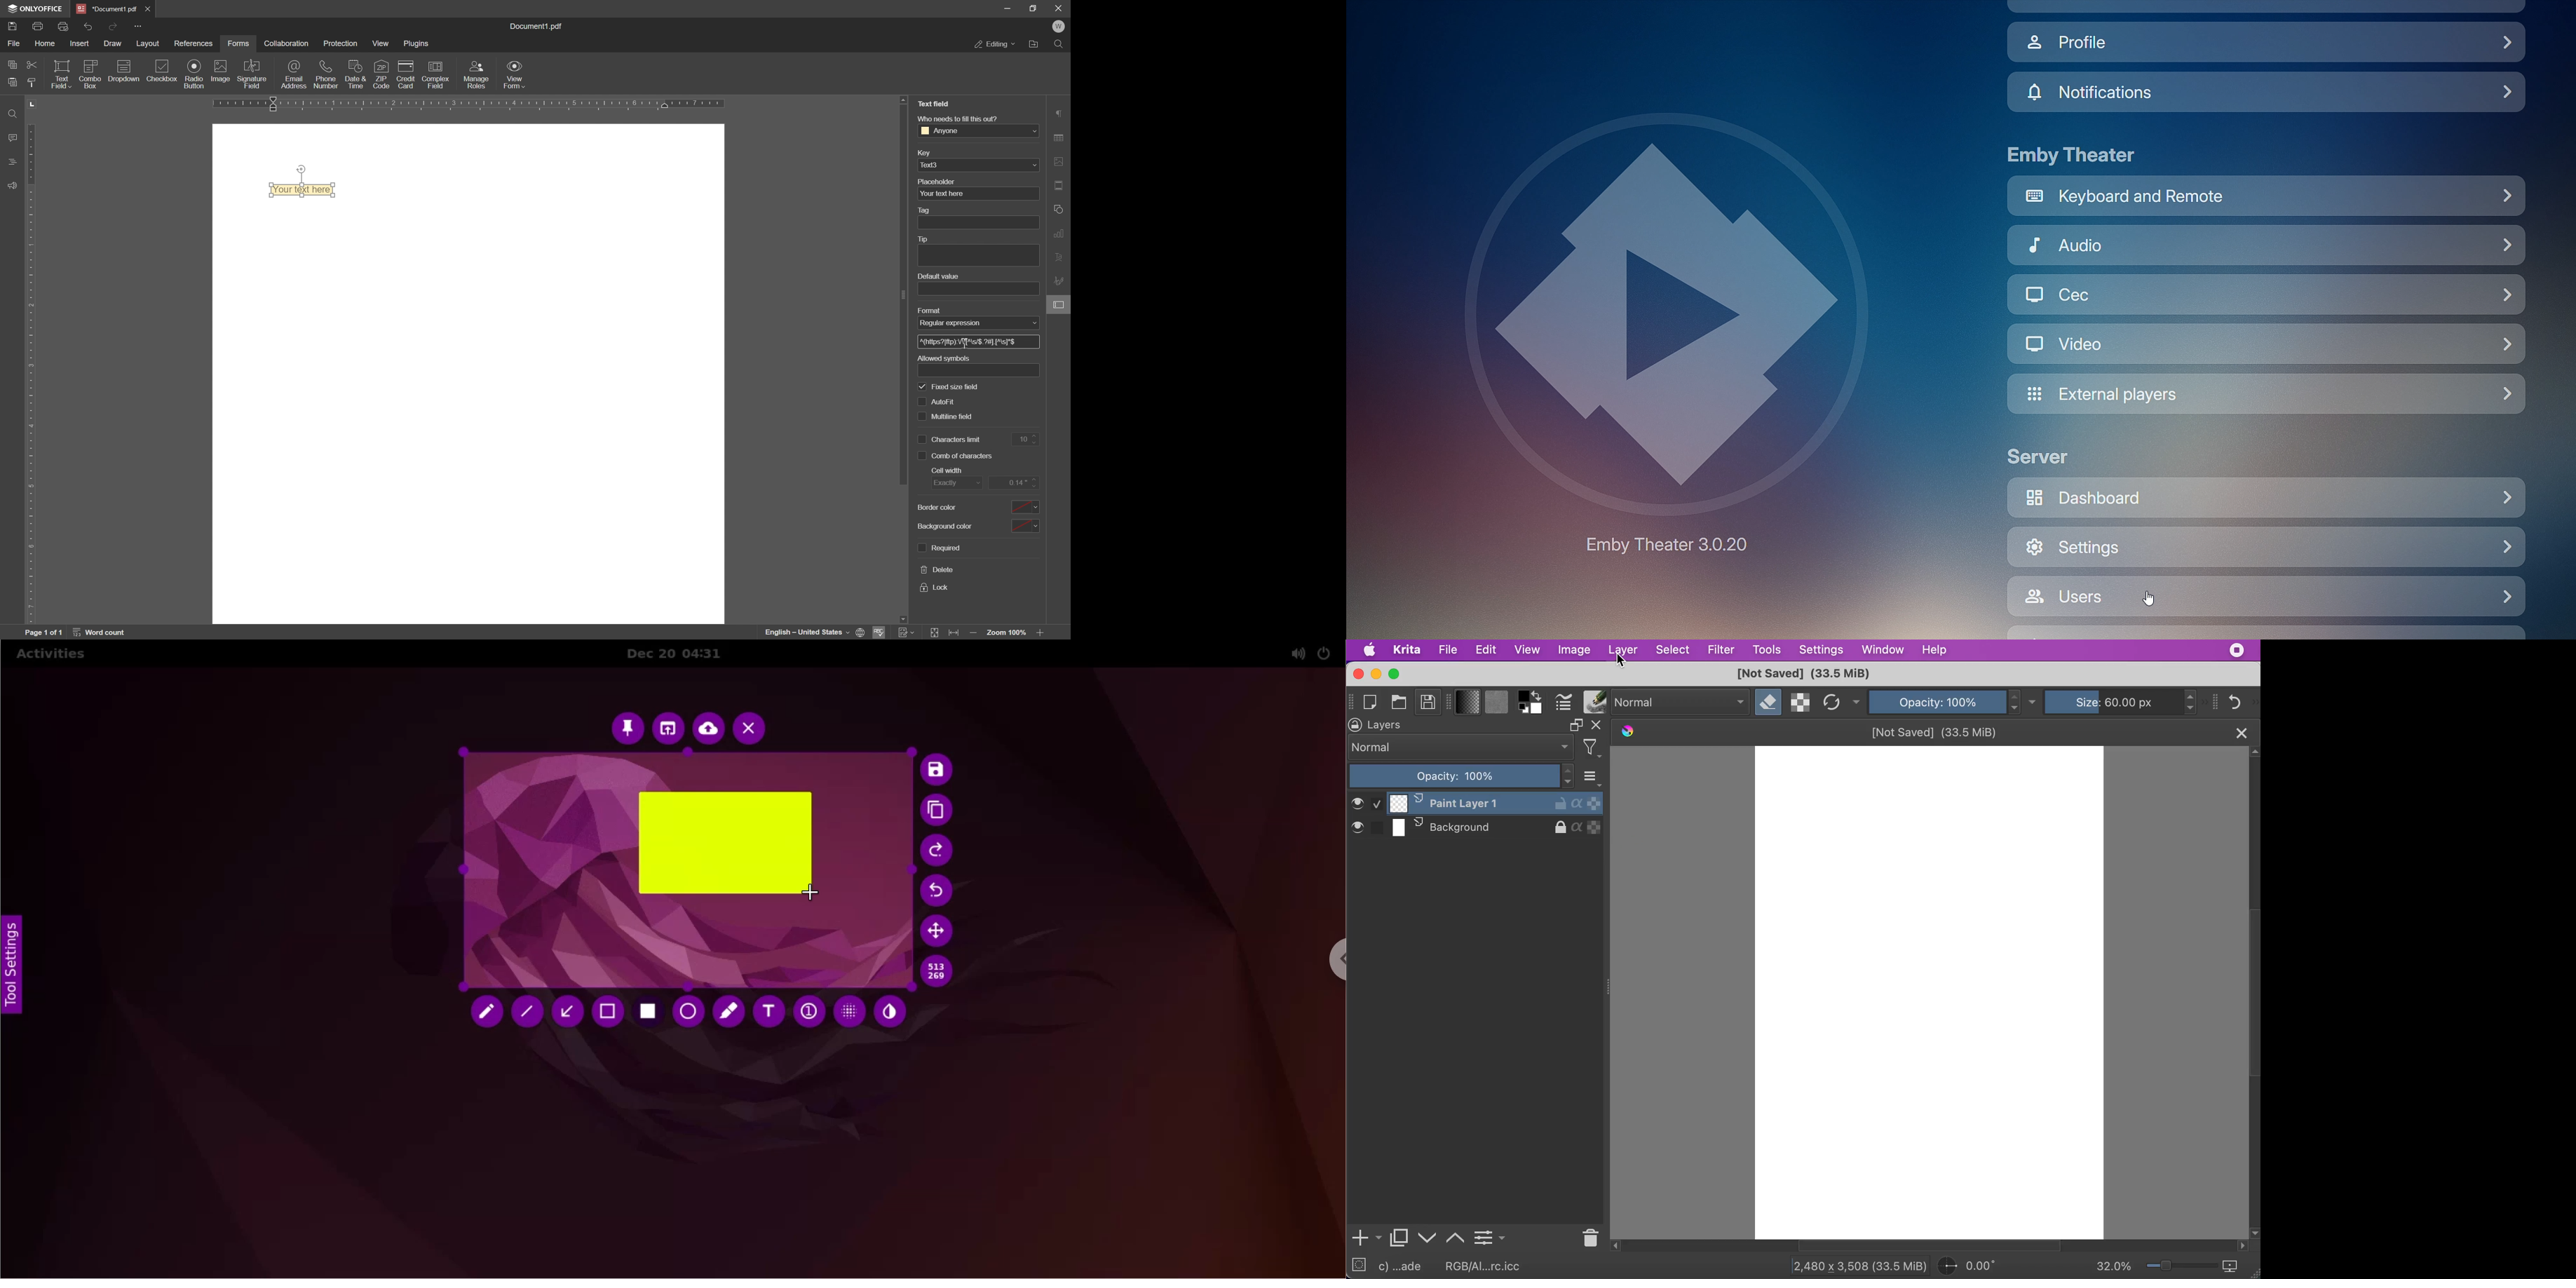 The width and height of the screenshot is (2576, 1288). What do you see at coordinates (771, 1015) in the screenshot?
I see `add text` at bounding box center [771, 1015].